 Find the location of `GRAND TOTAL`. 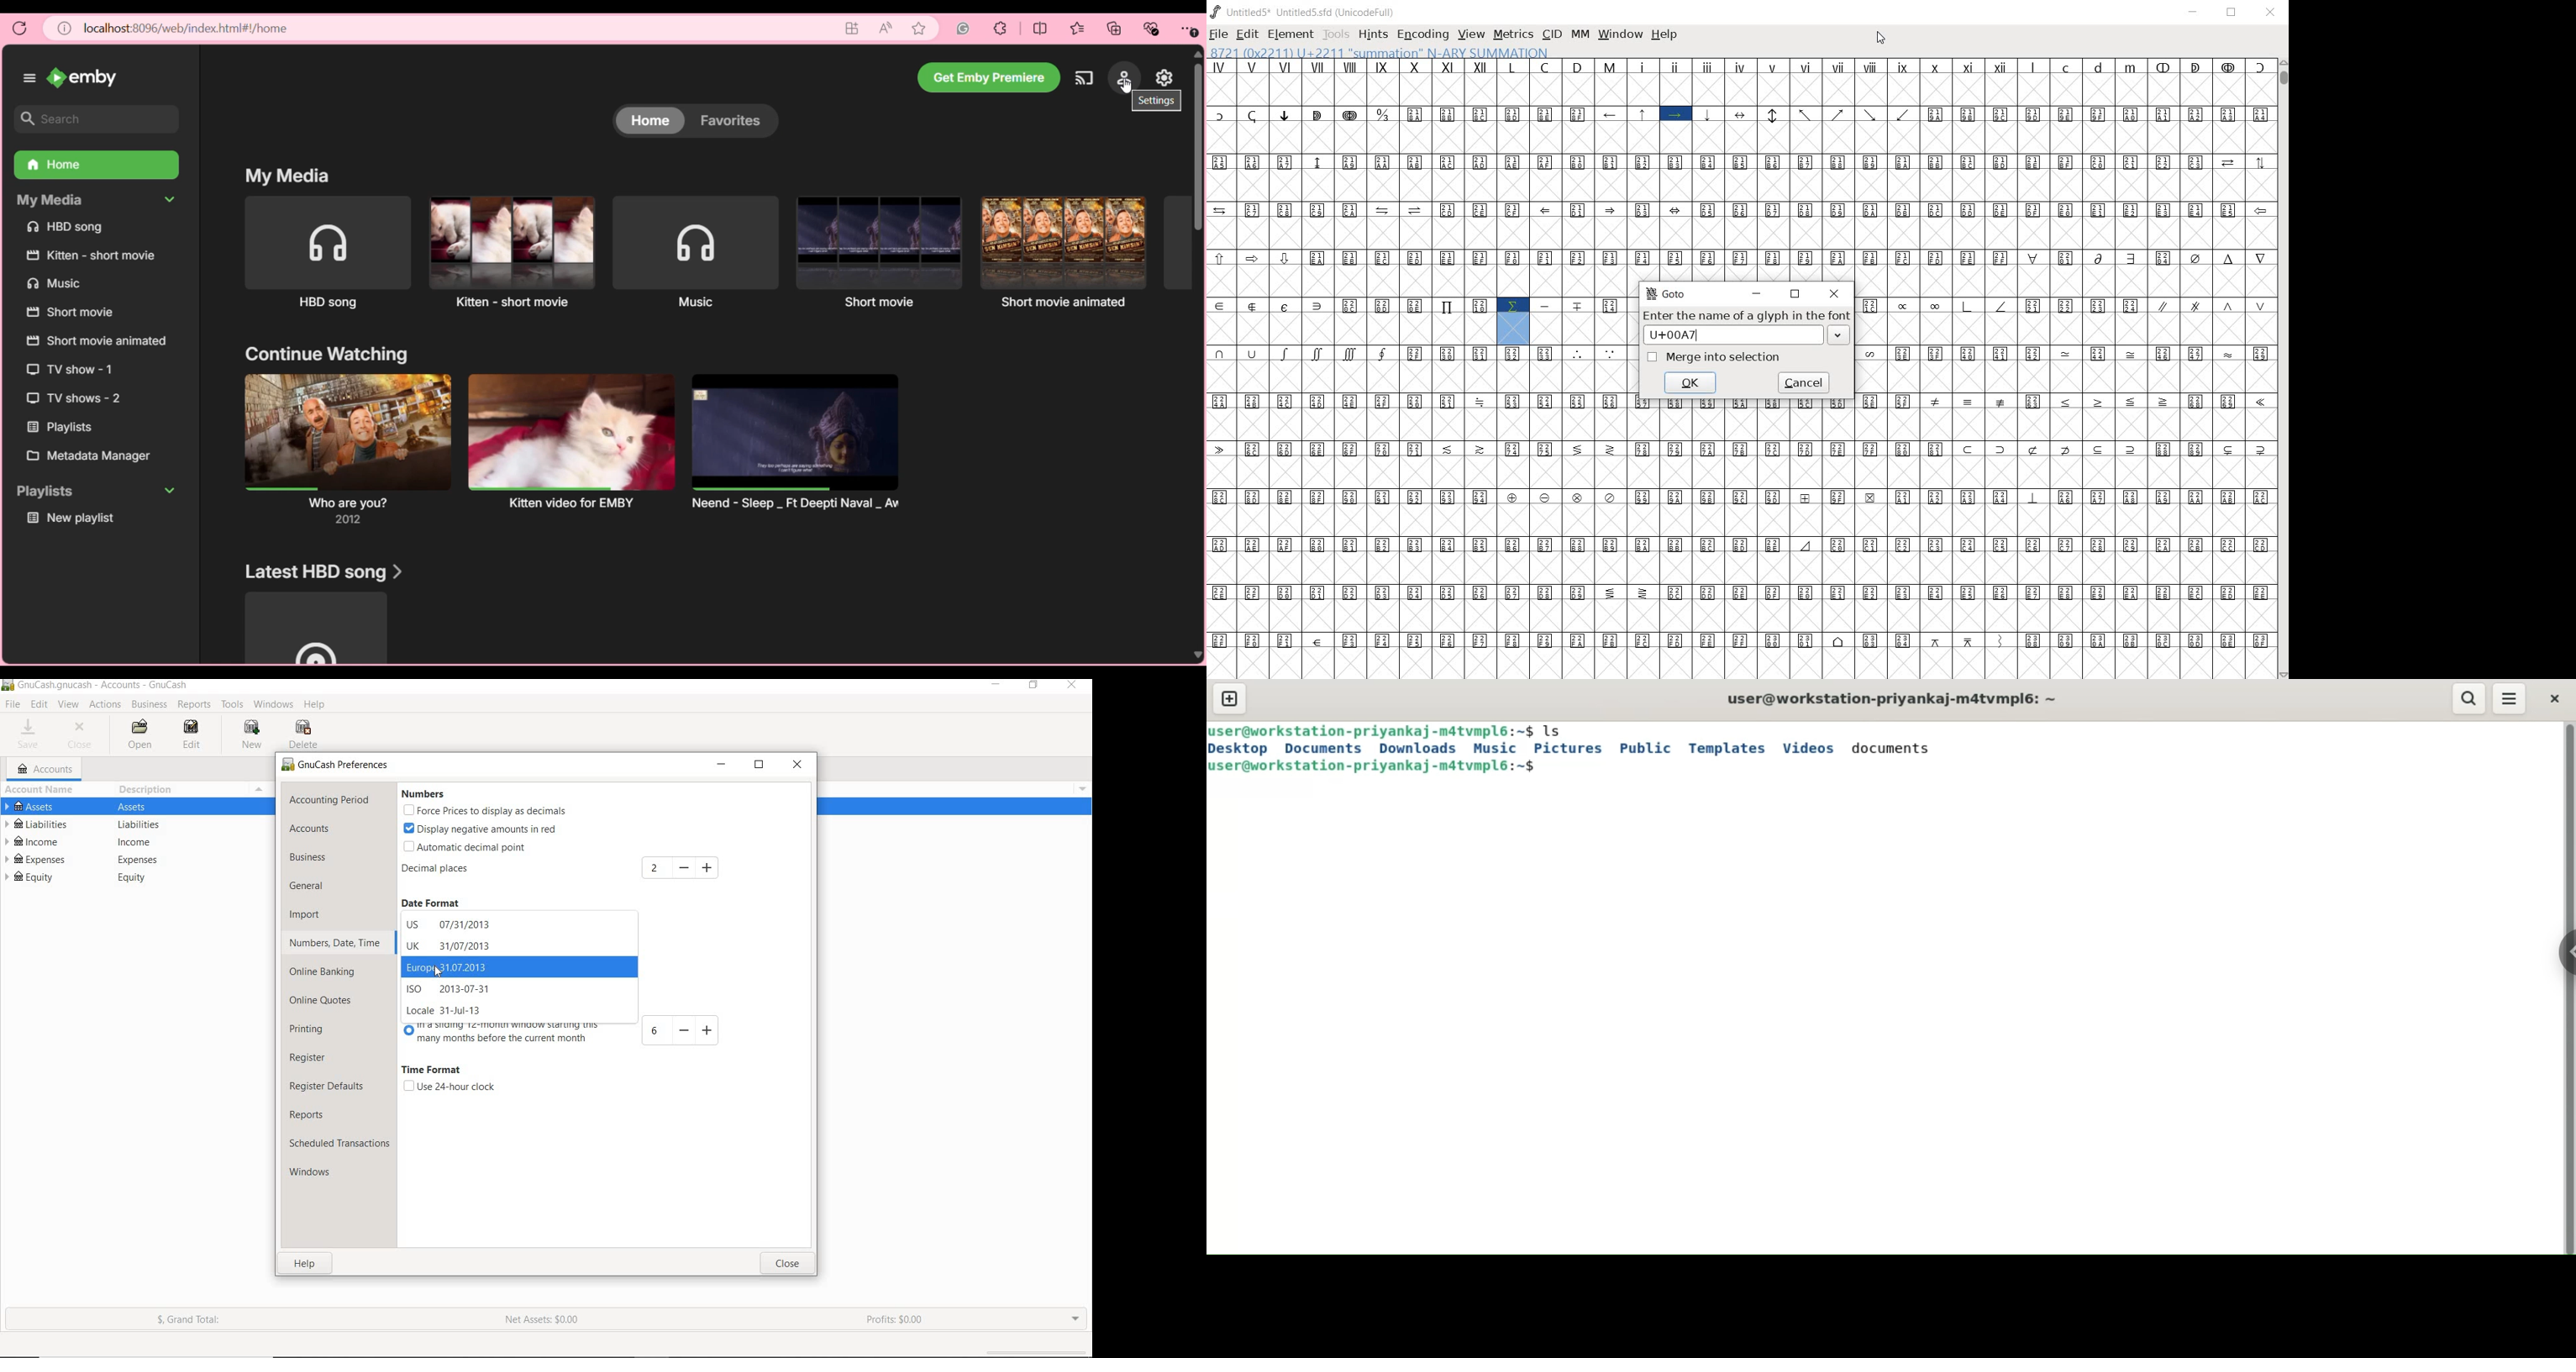

GRAND TOTAL is located at coordinates (194, 1322).